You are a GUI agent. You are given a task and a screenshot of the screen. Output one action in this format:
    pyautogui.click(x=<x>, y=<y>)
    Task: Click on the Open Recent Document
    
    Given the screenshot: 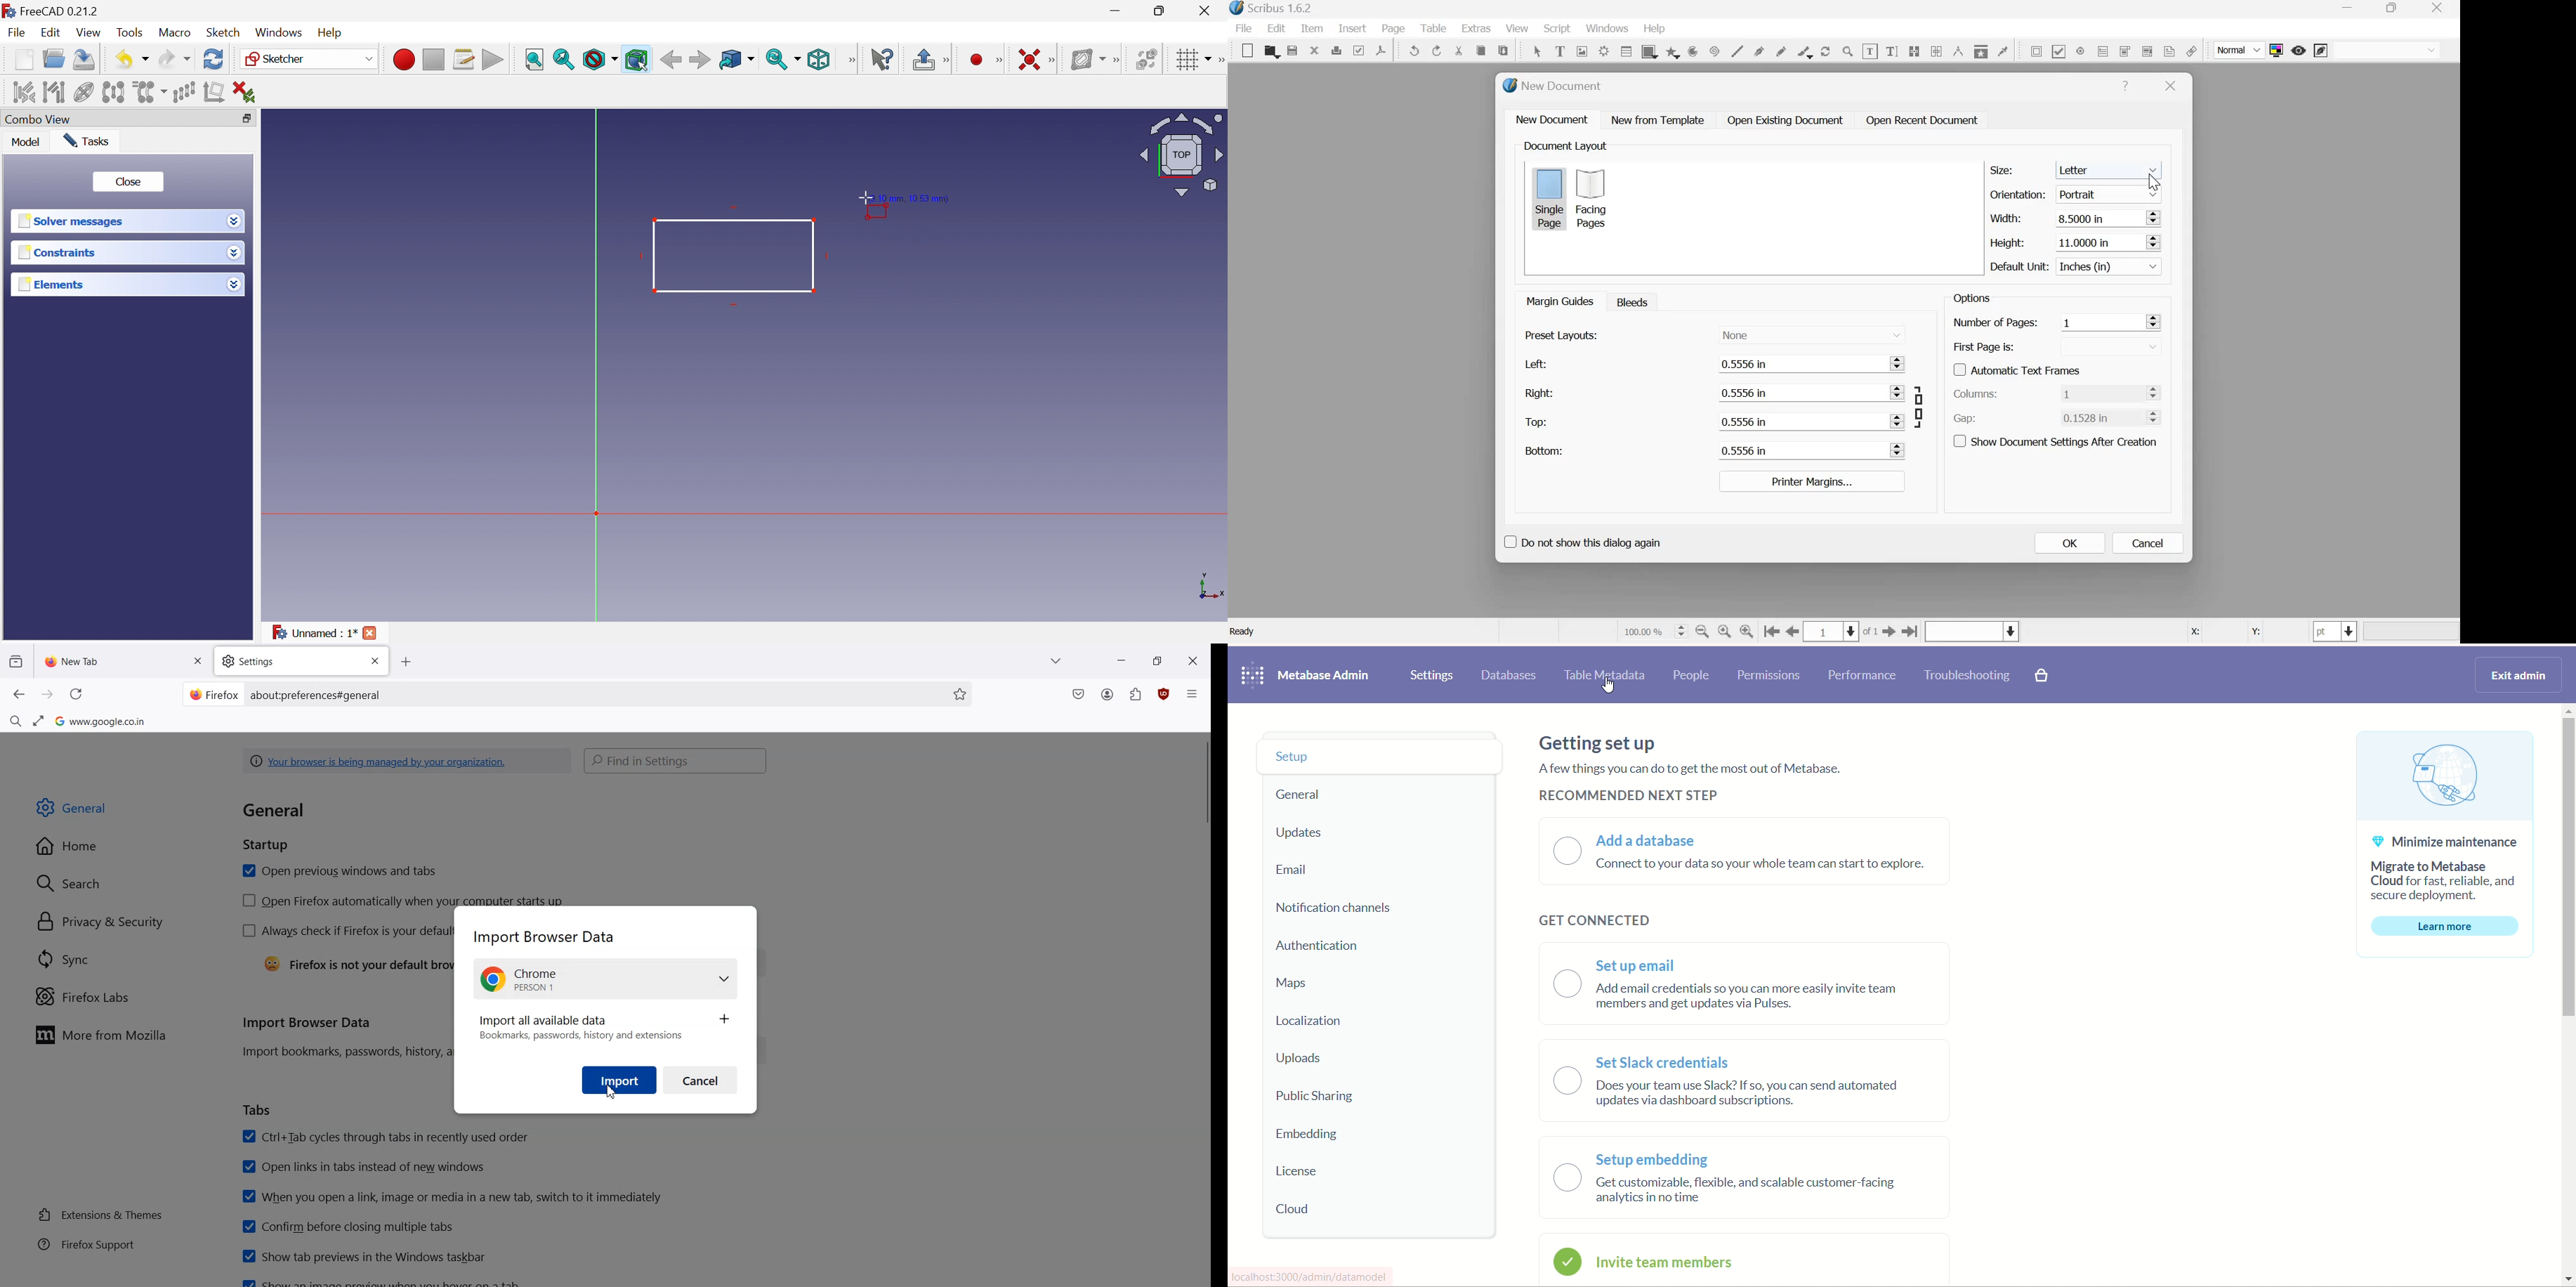 What is the action you would take?
    pyautogui.click(x=1923, y=121)
    